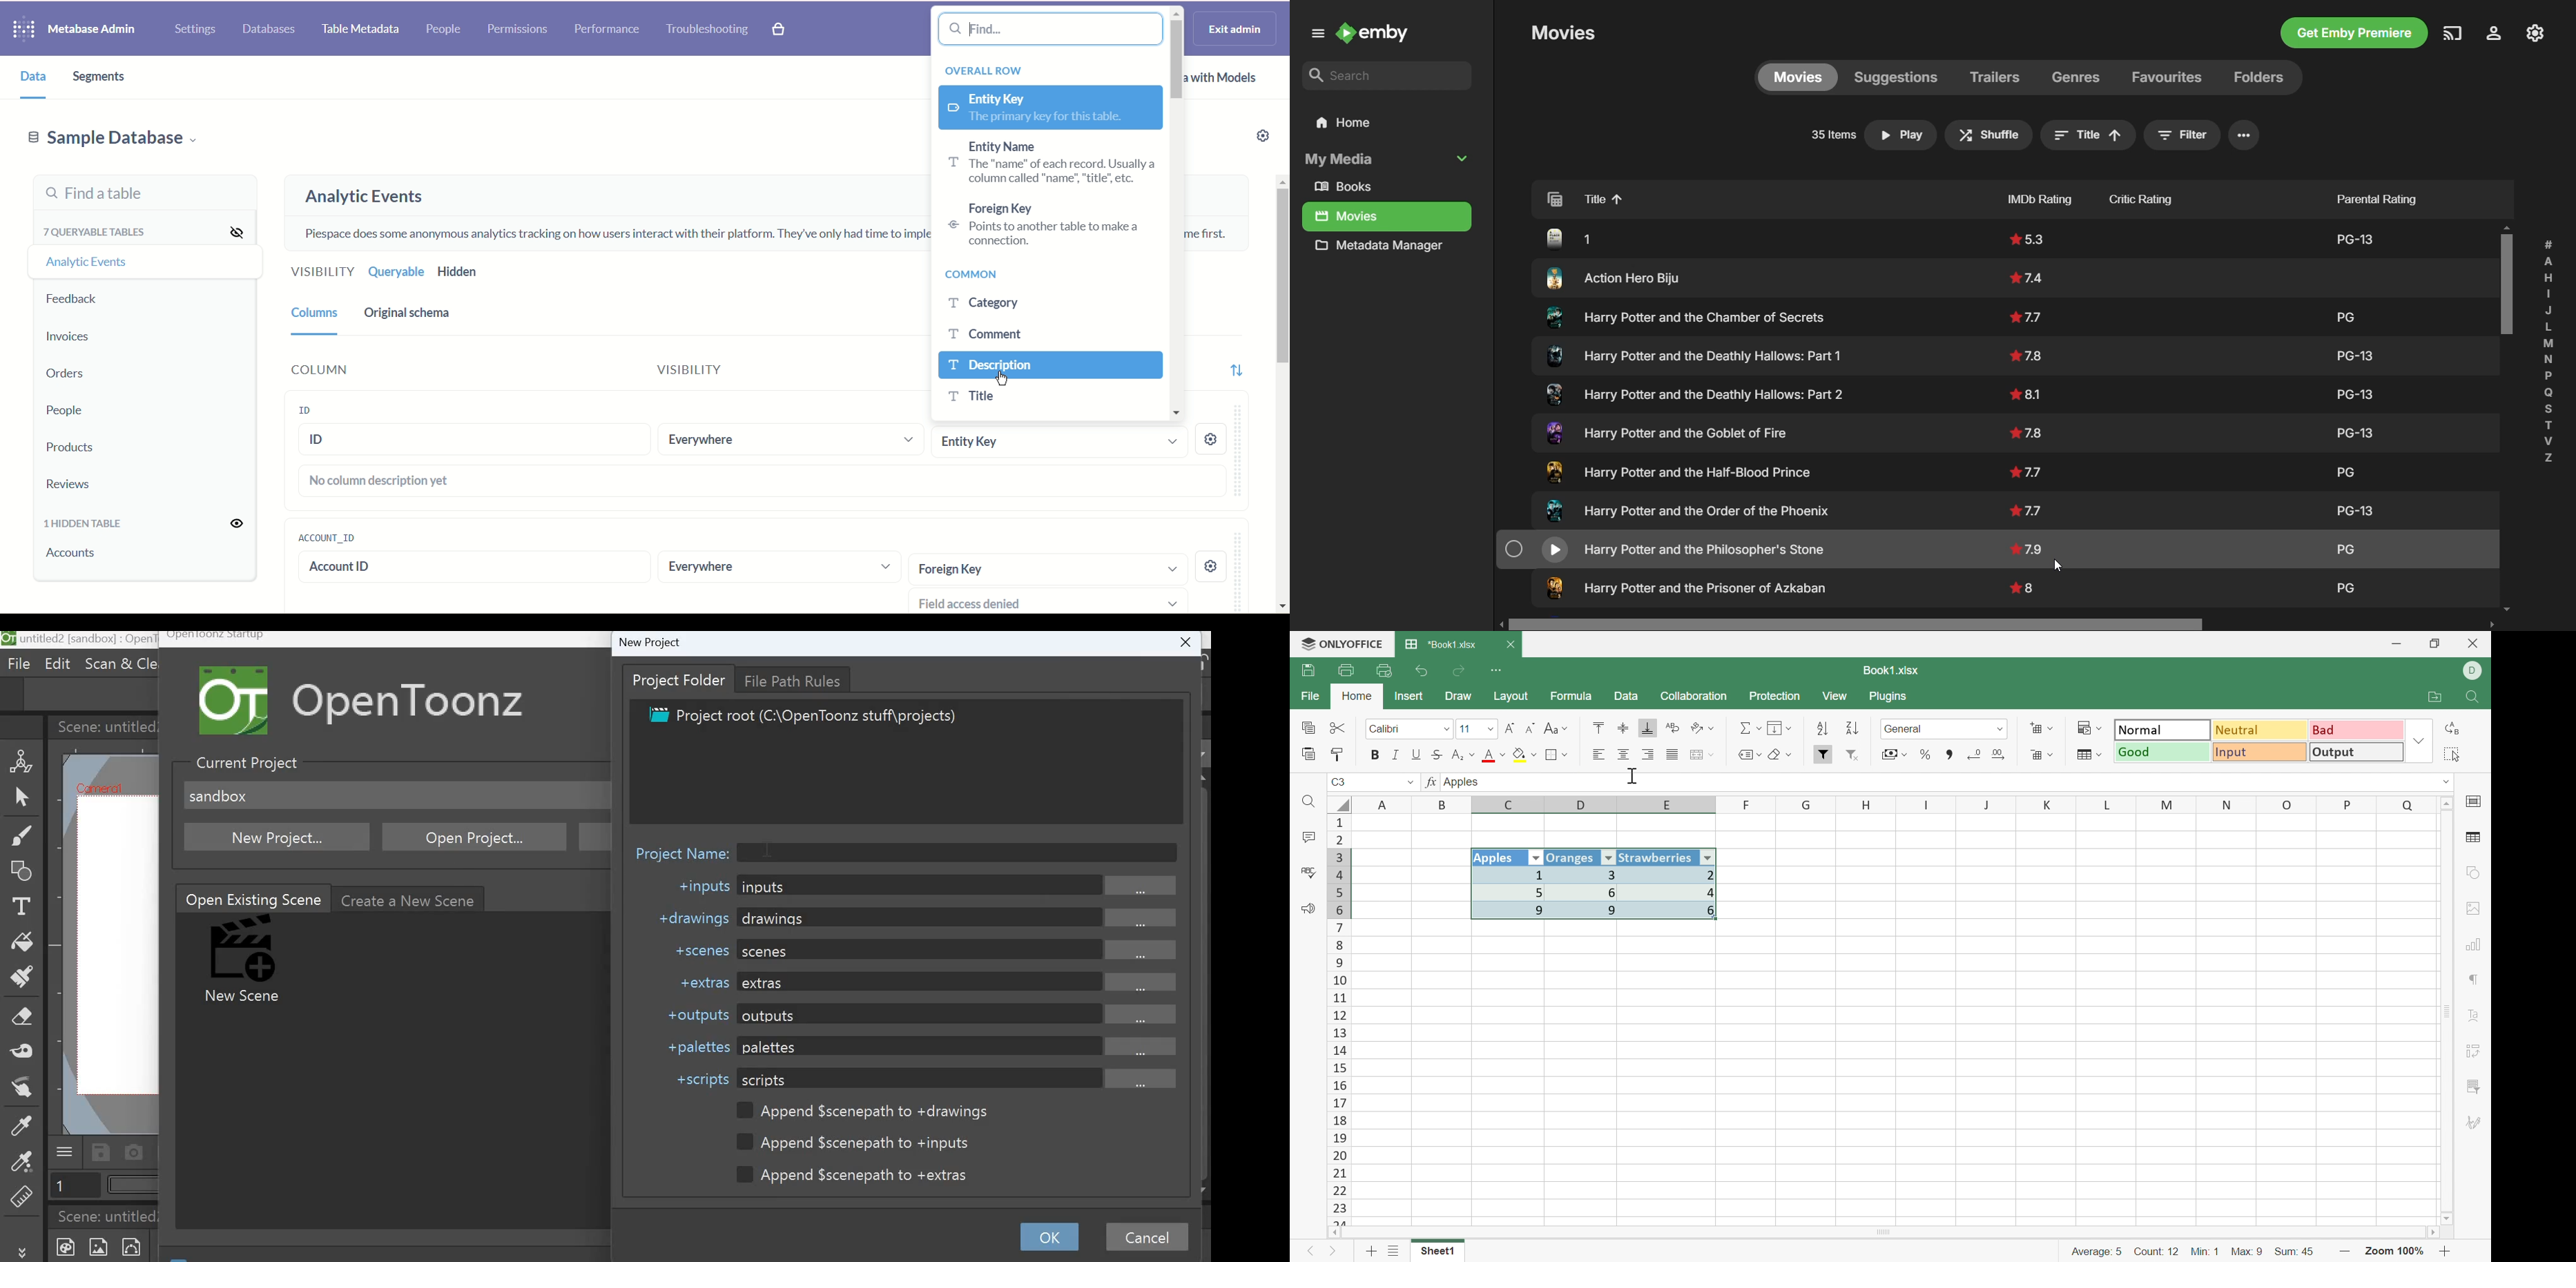 The height and width of the screenshot is (1288, 2576). Describe the element at coordinates (2537, 32) in the screenshot. I see `Manage Emby Server` at that location.